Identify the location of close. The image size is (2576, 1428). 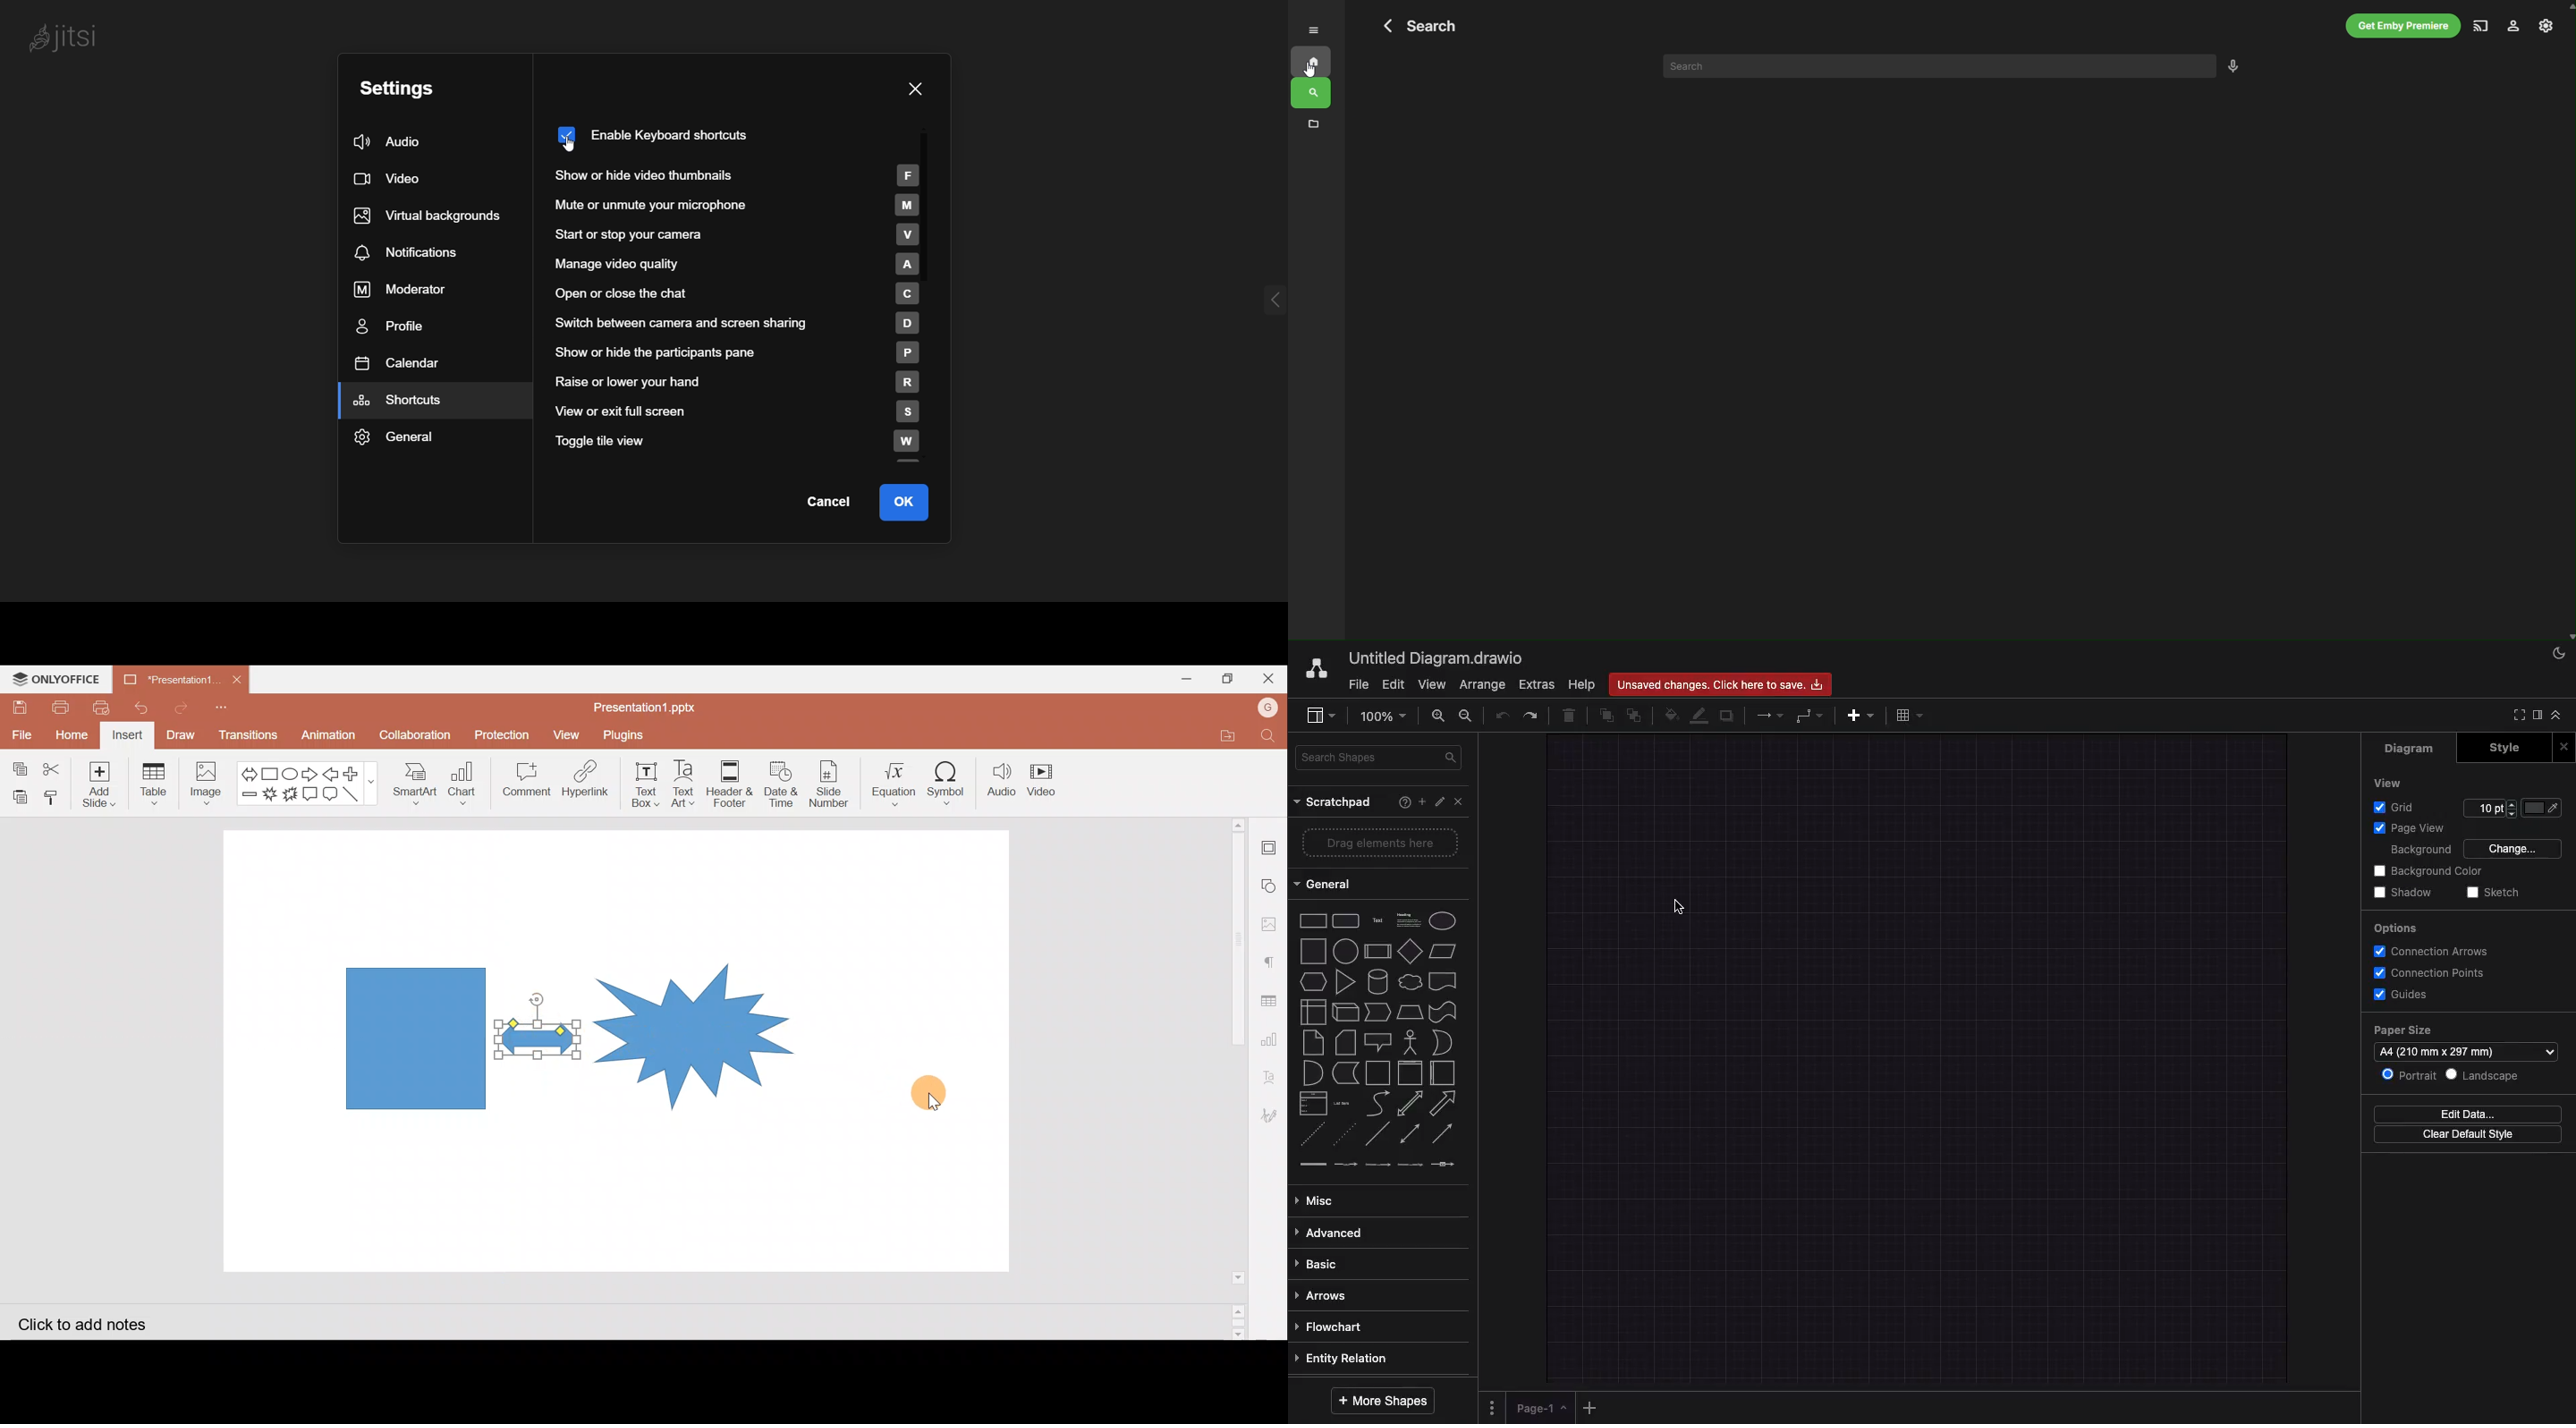
(918, 90).